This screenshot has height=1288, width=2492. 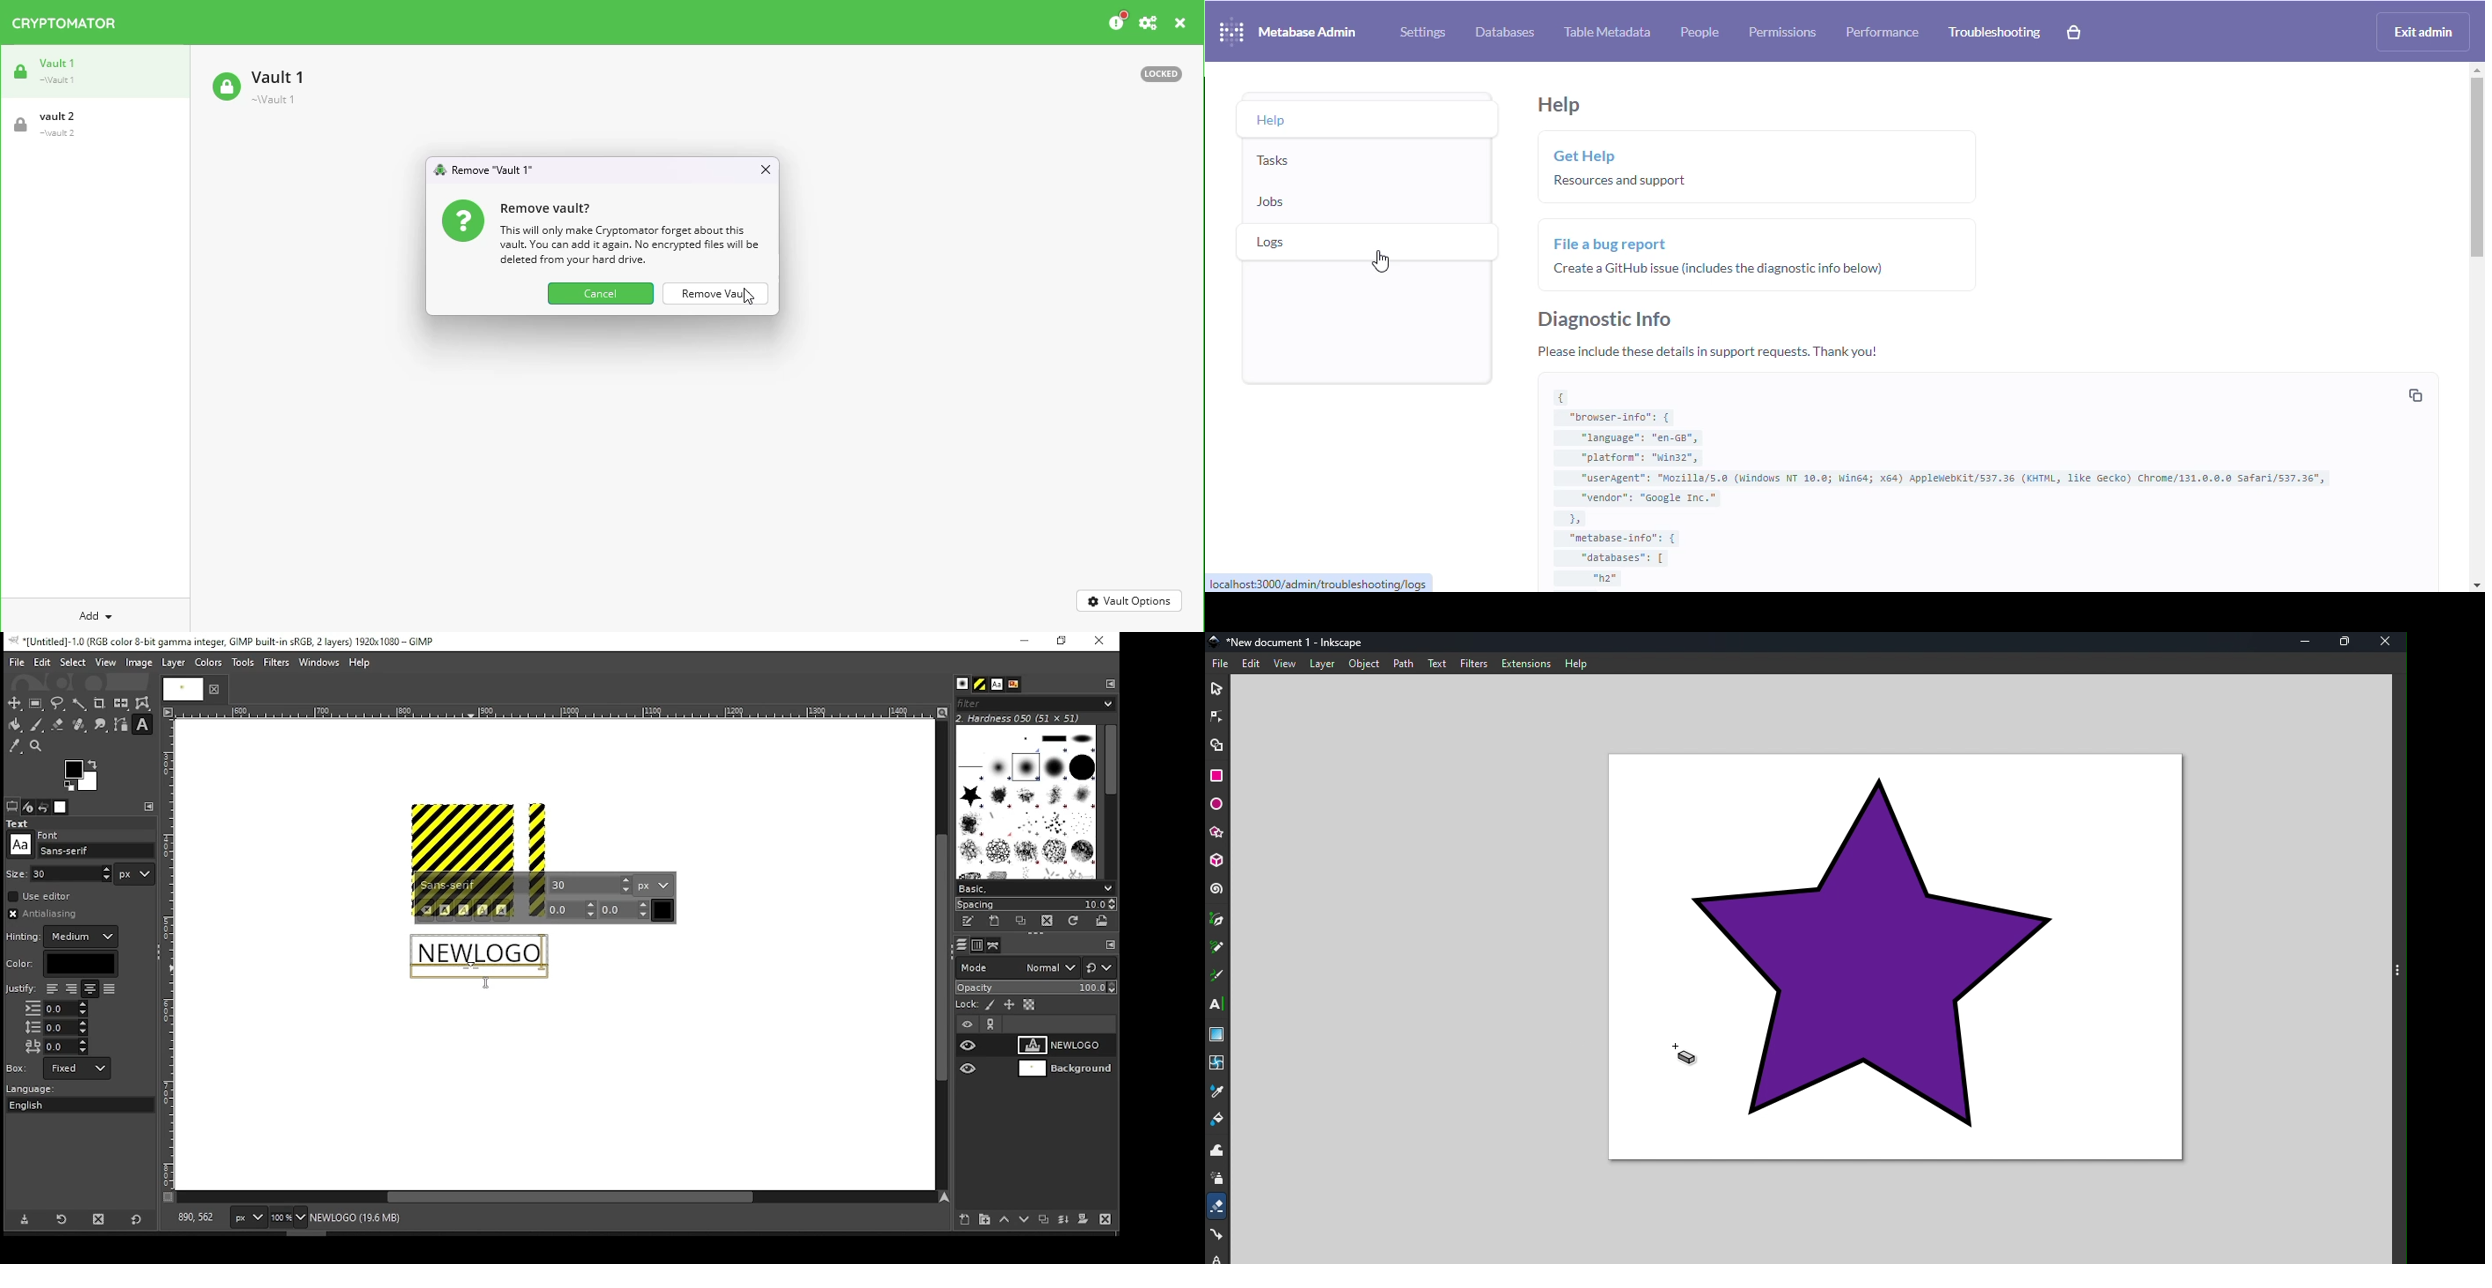 I want to click on permissions, so click(x=1783, y=33).